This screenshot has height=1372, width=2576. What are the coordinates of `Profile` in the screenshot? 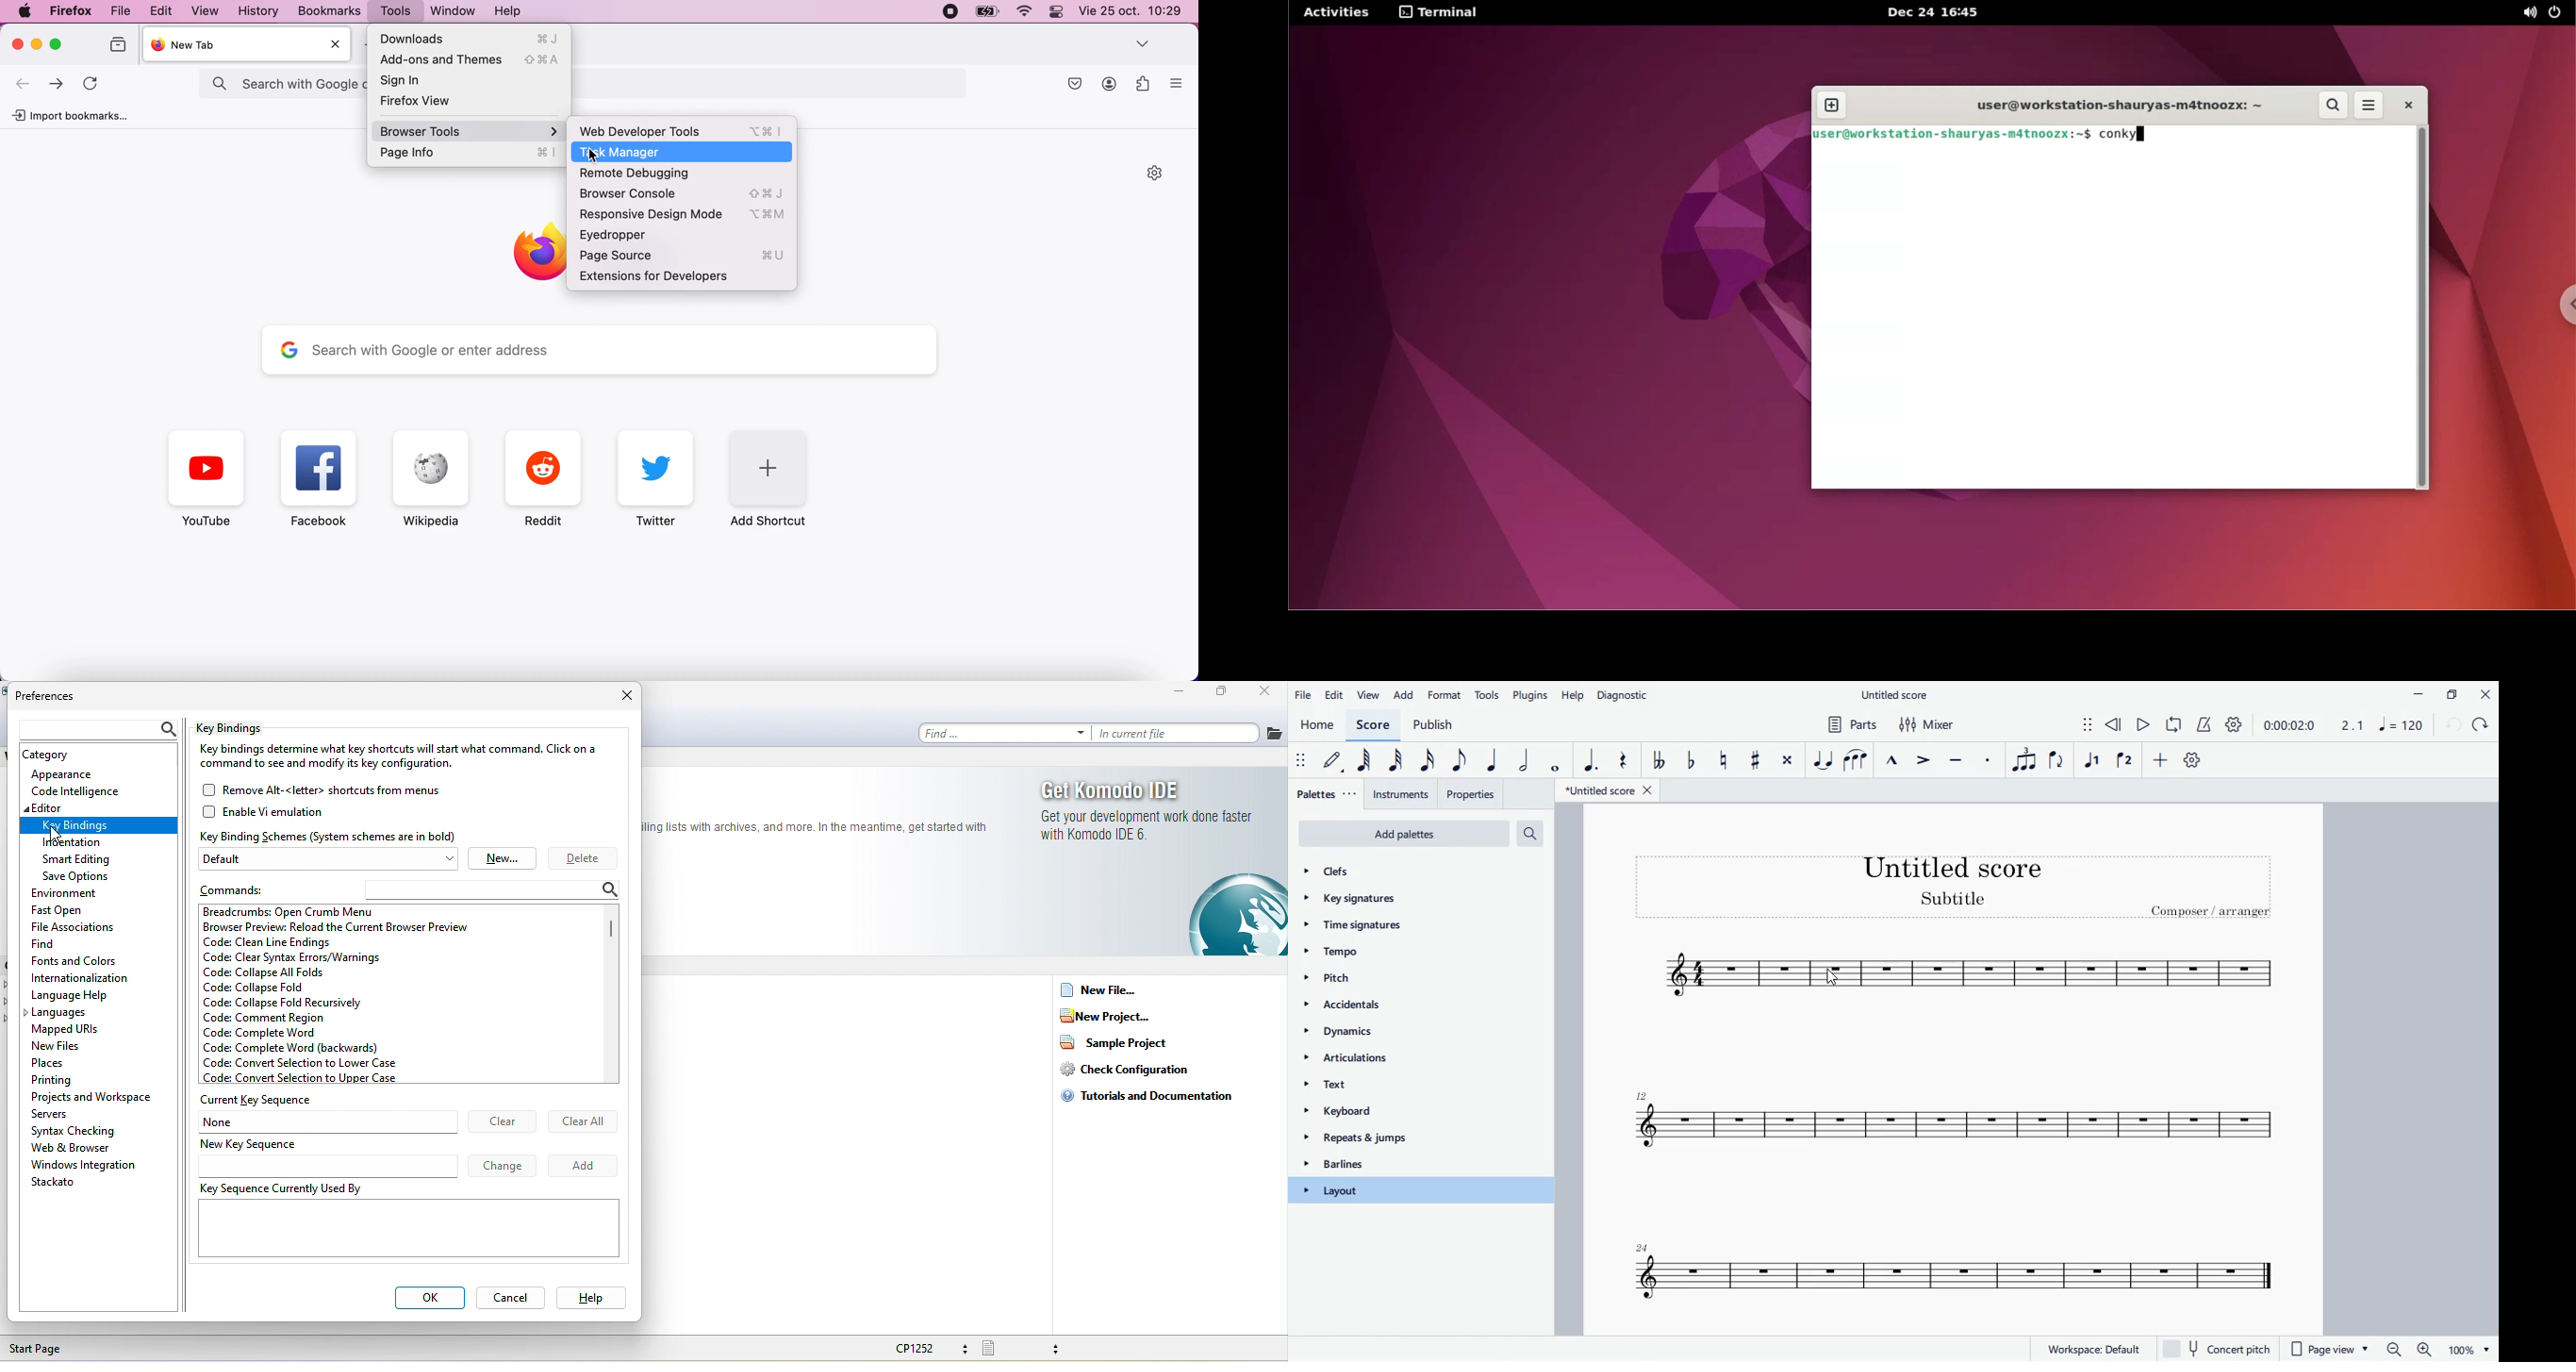 It's located at (1110, 84).